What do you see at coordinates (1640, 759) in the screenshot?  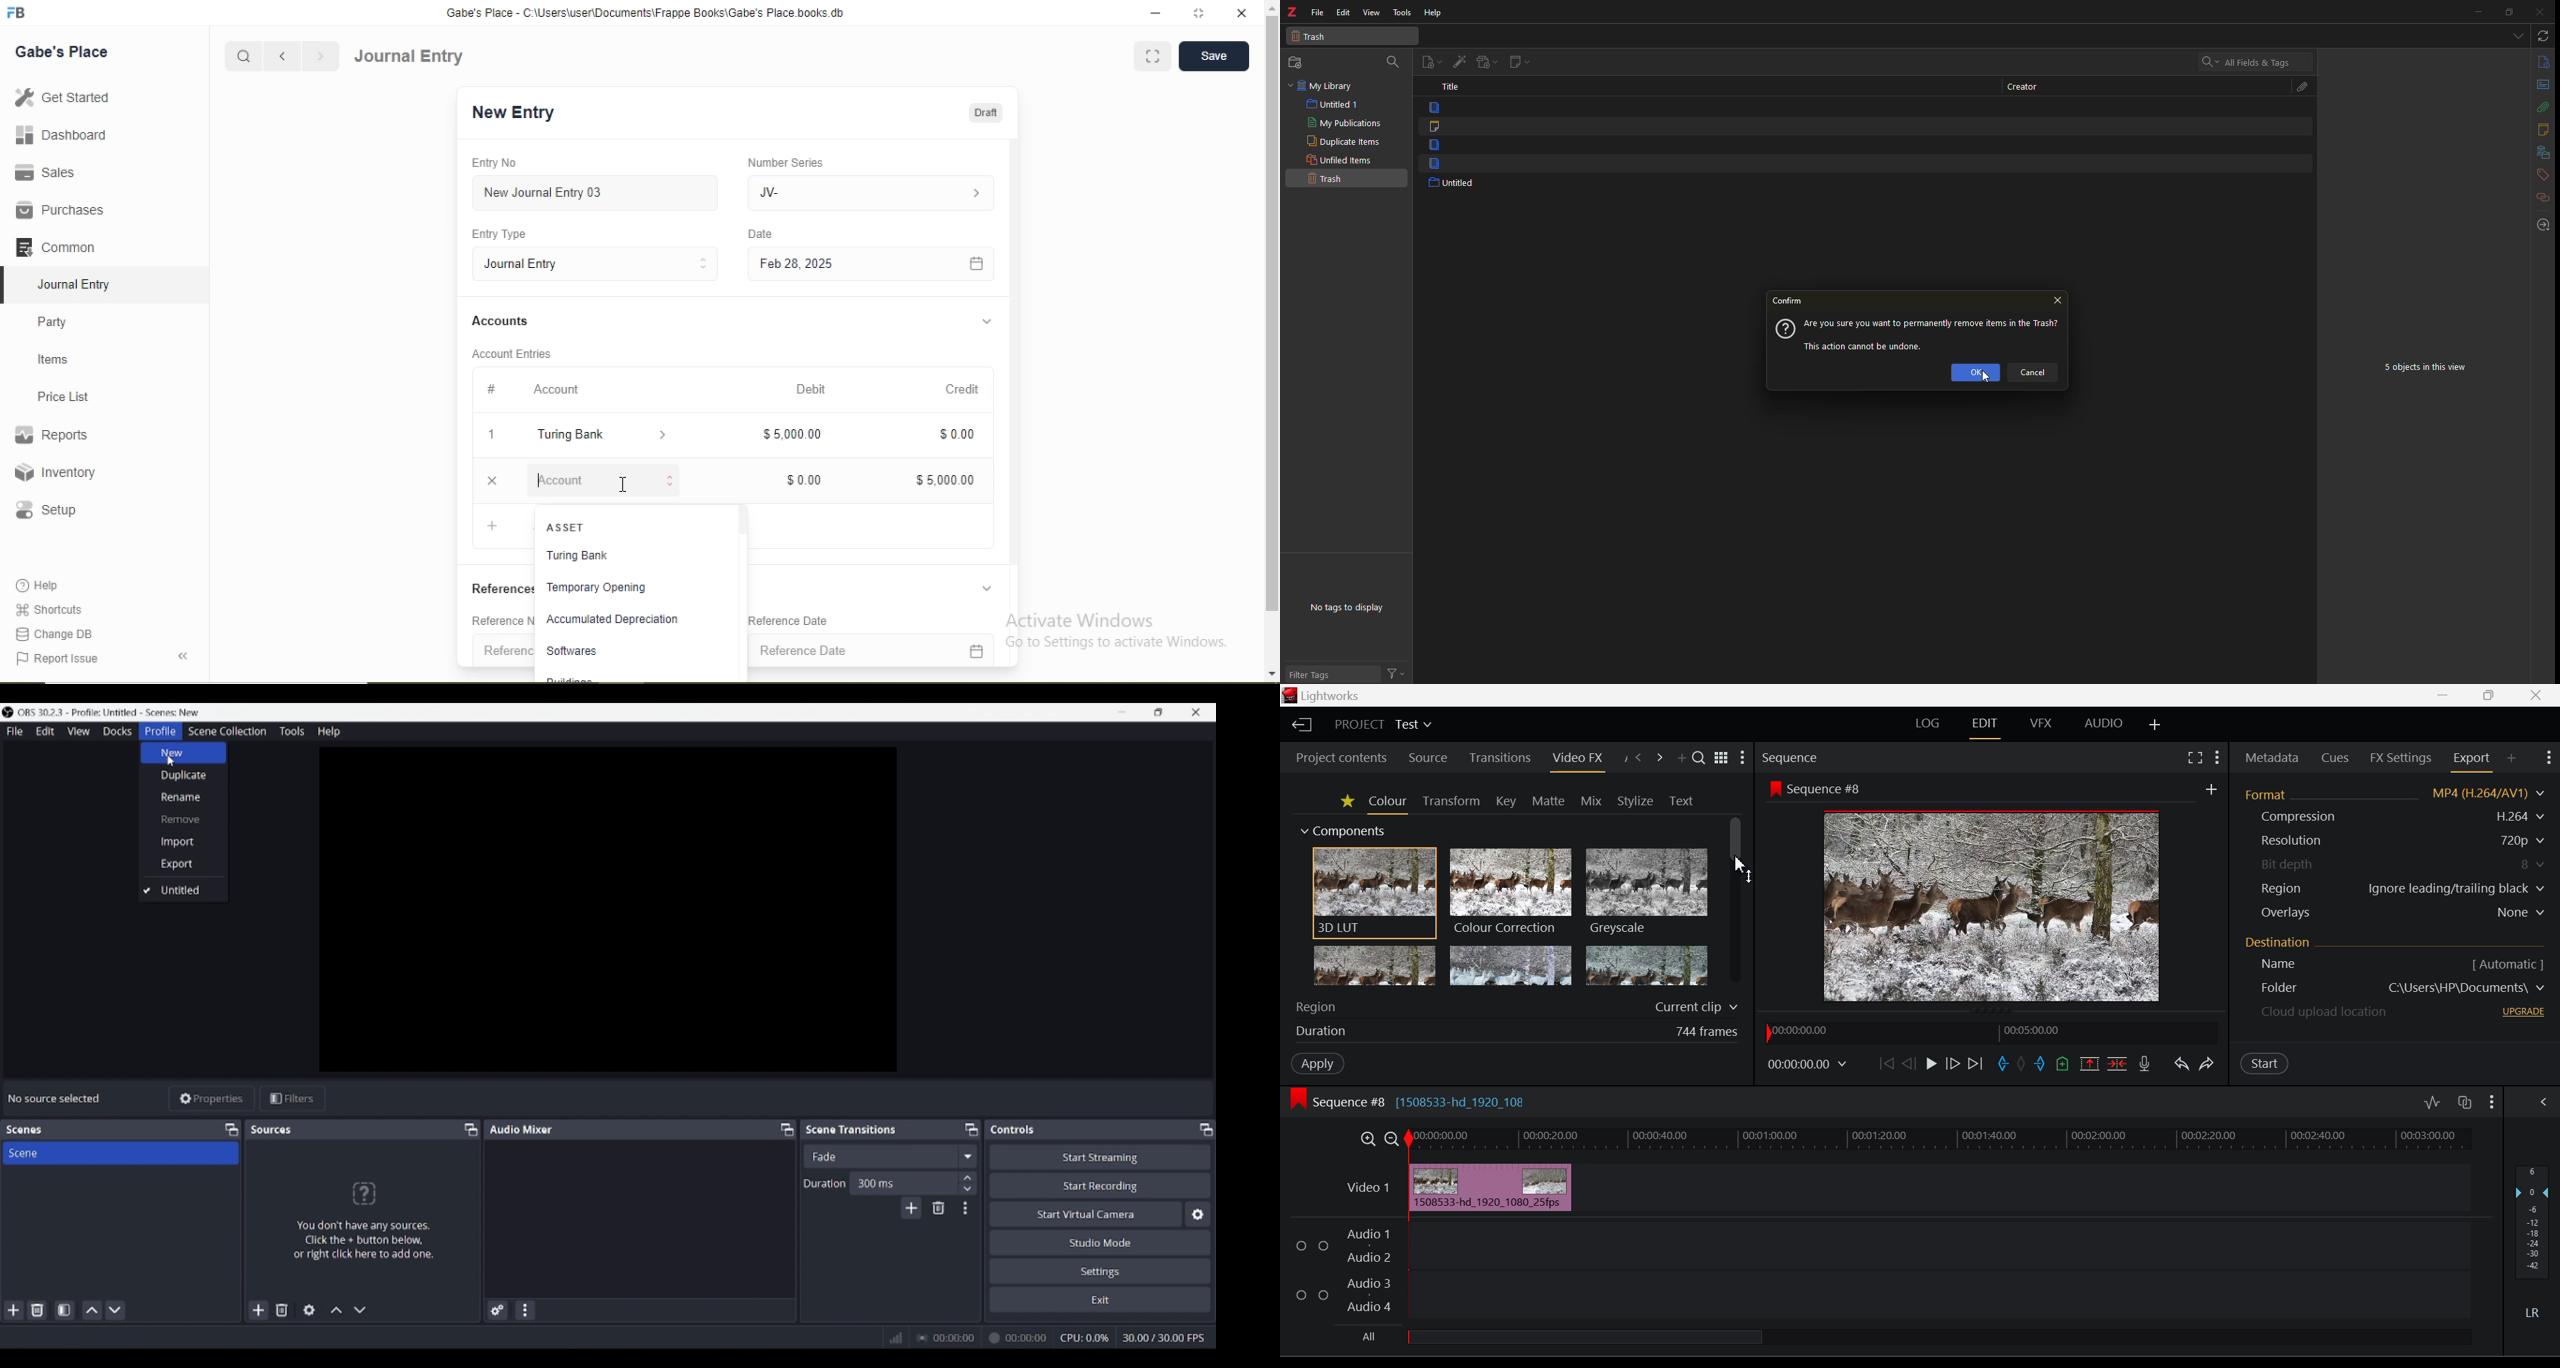 I see `Previous Panel` at bounding box center [1640, 759].